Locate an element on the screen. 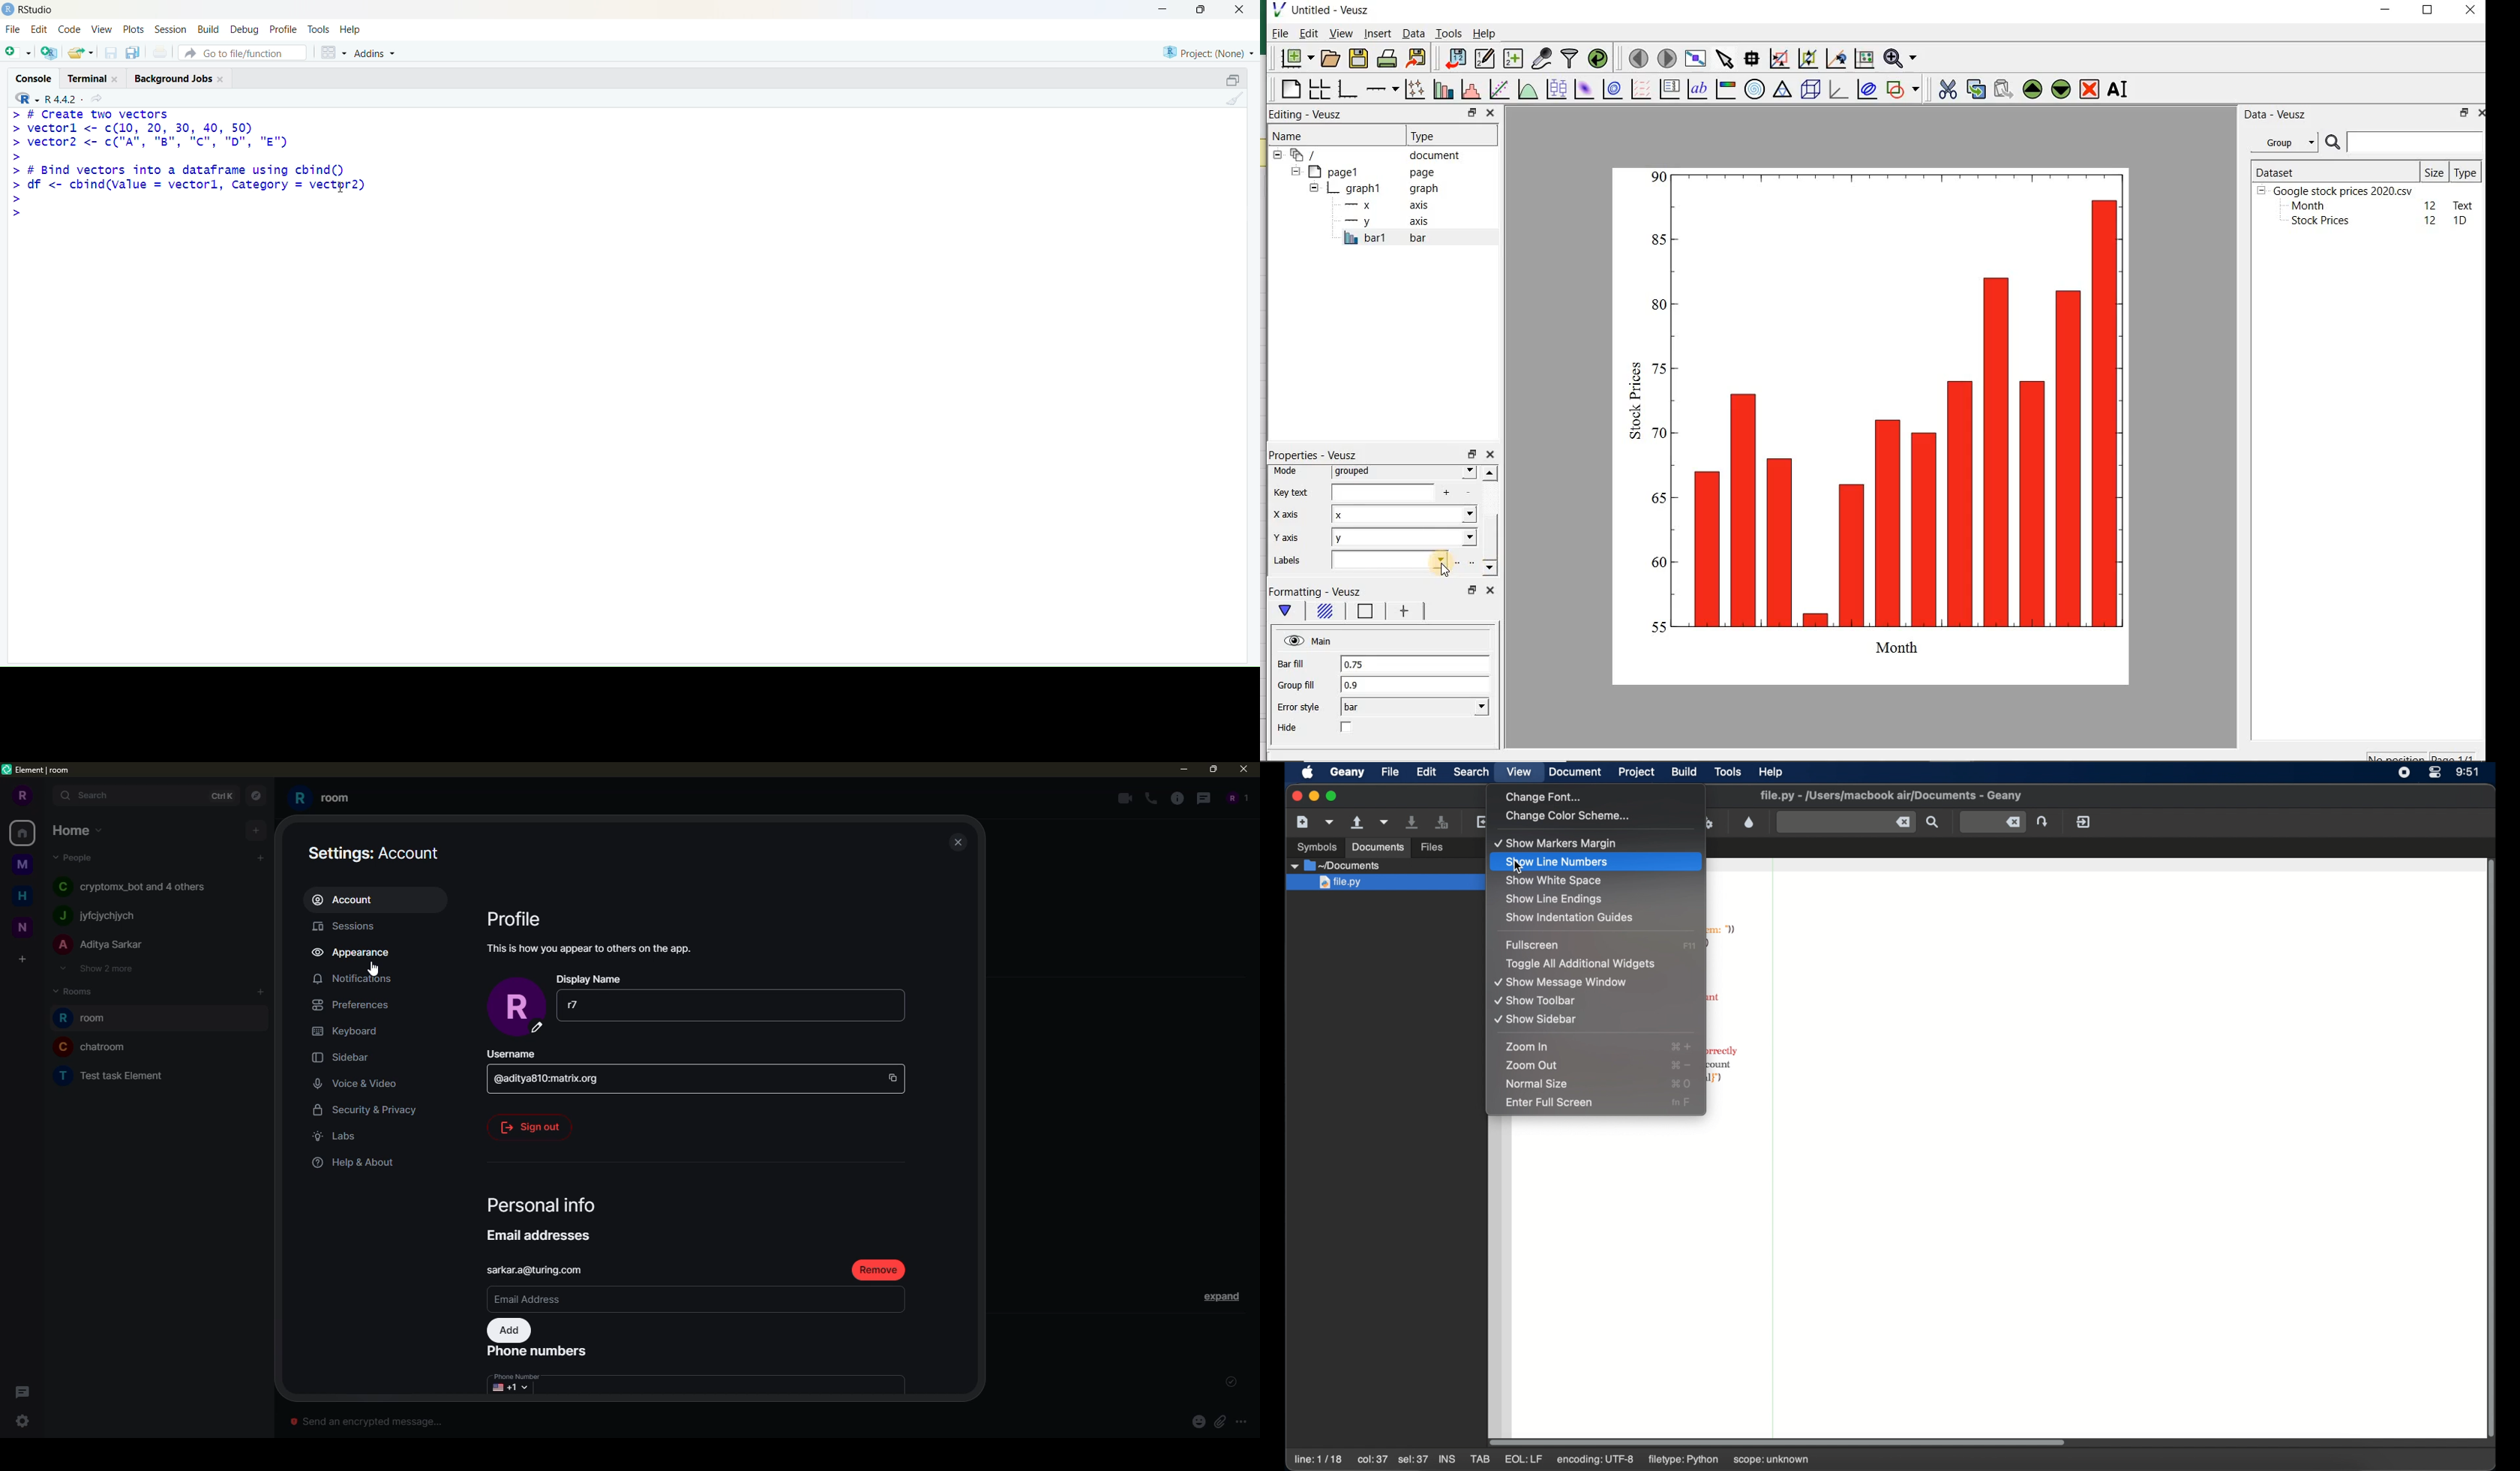 This screenshot has width=2520, height=1484.  Send an encrypted message... is located at coordinates (366, 1422).